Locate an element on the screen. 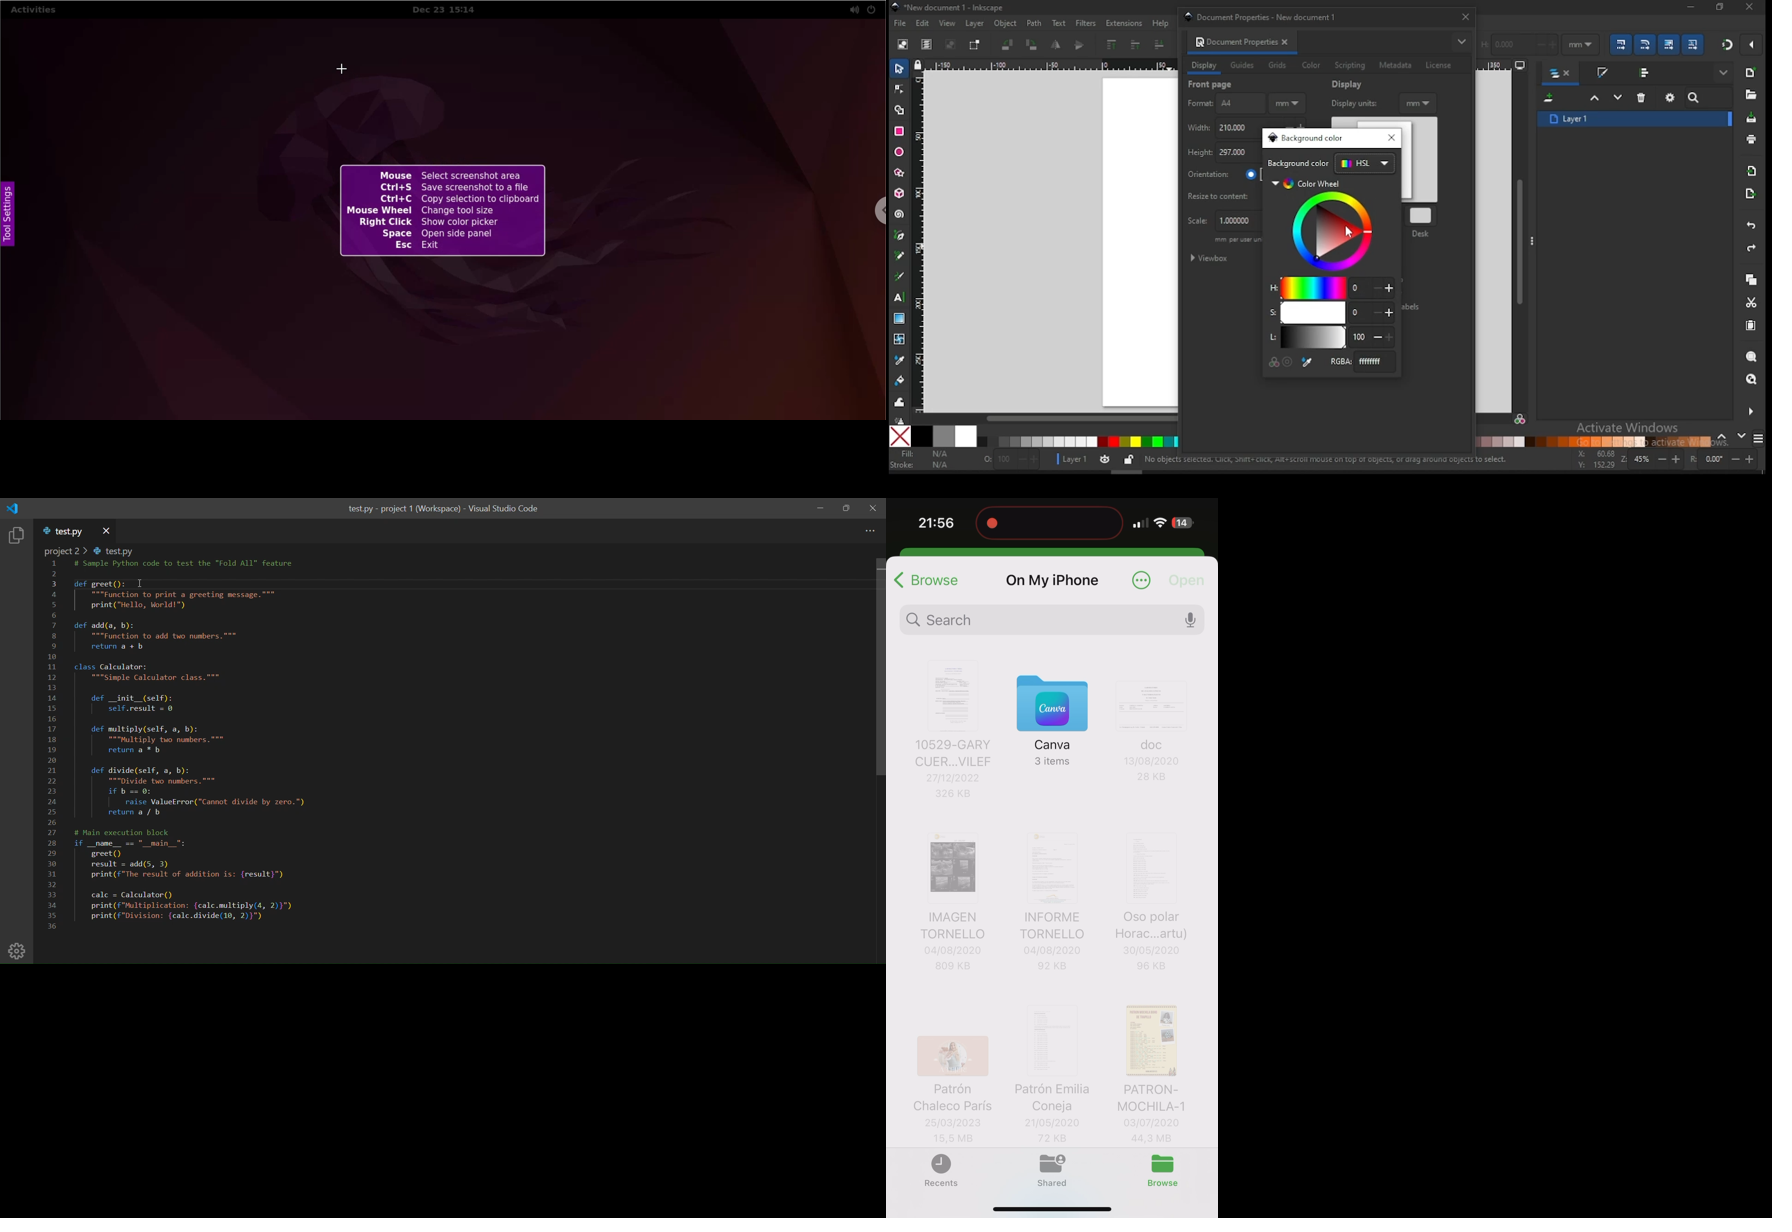  shortcuts and notifications is located at coordinates (1325, 460).